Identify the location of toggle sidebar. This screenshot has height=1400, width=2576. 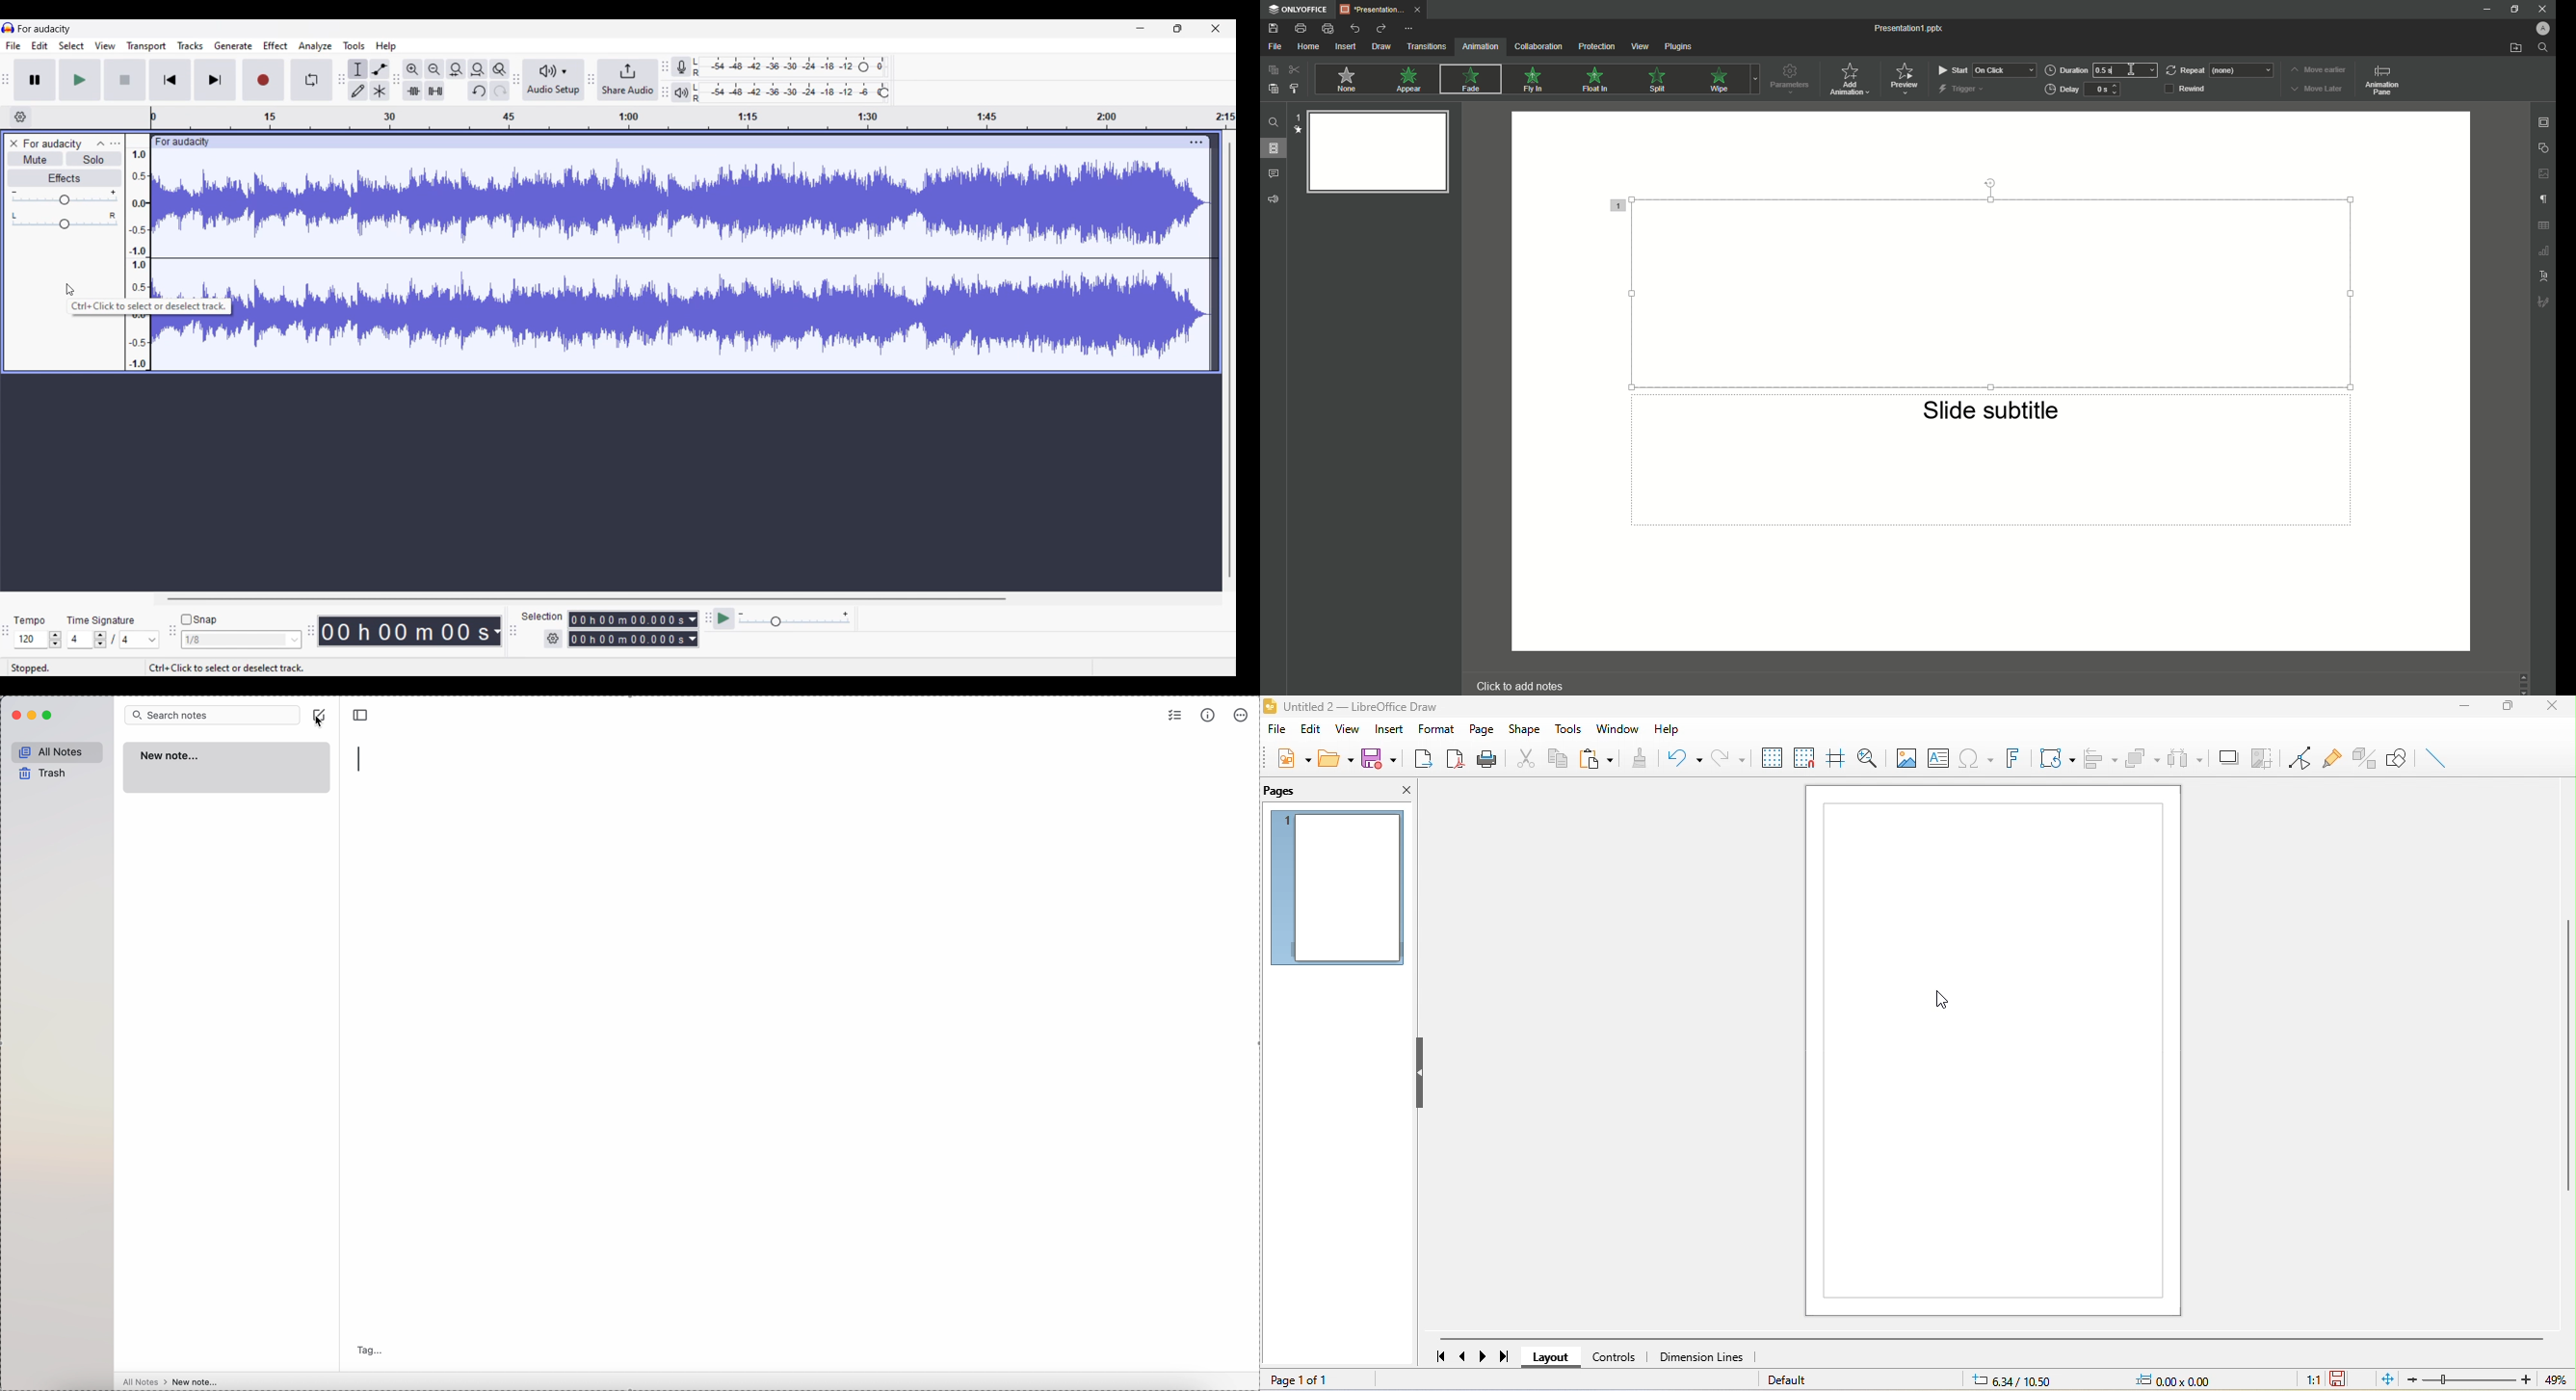
(359, 715).